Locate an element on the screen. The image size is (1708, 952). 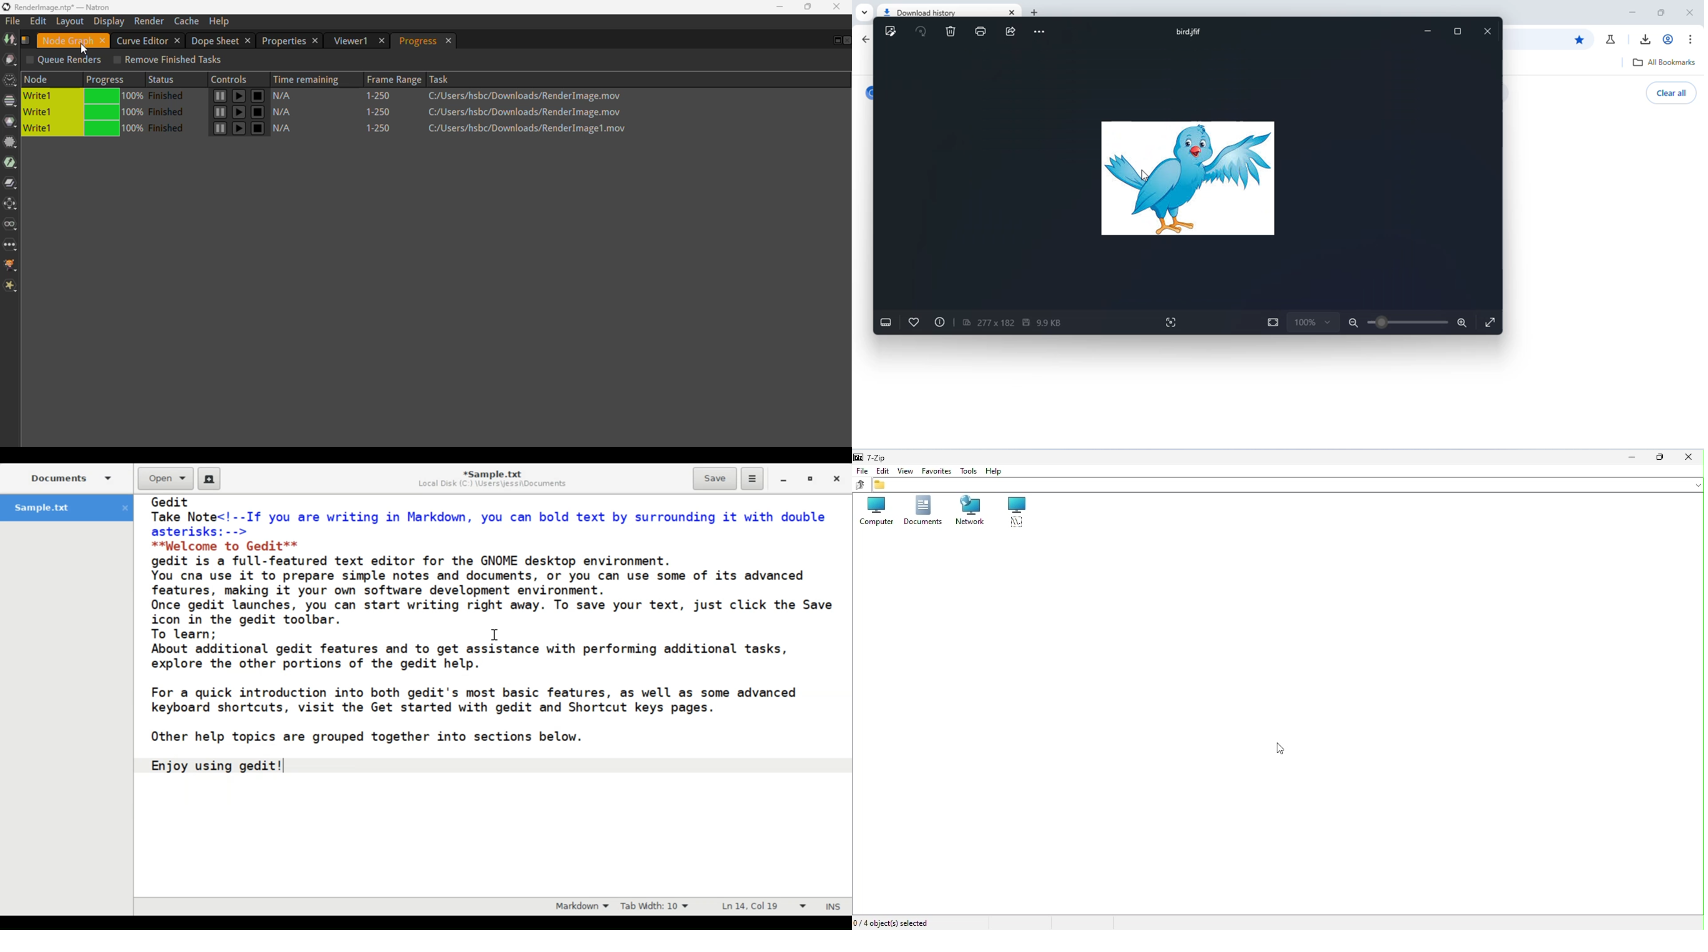
Text Cursor is located at coordinates (494, 635).